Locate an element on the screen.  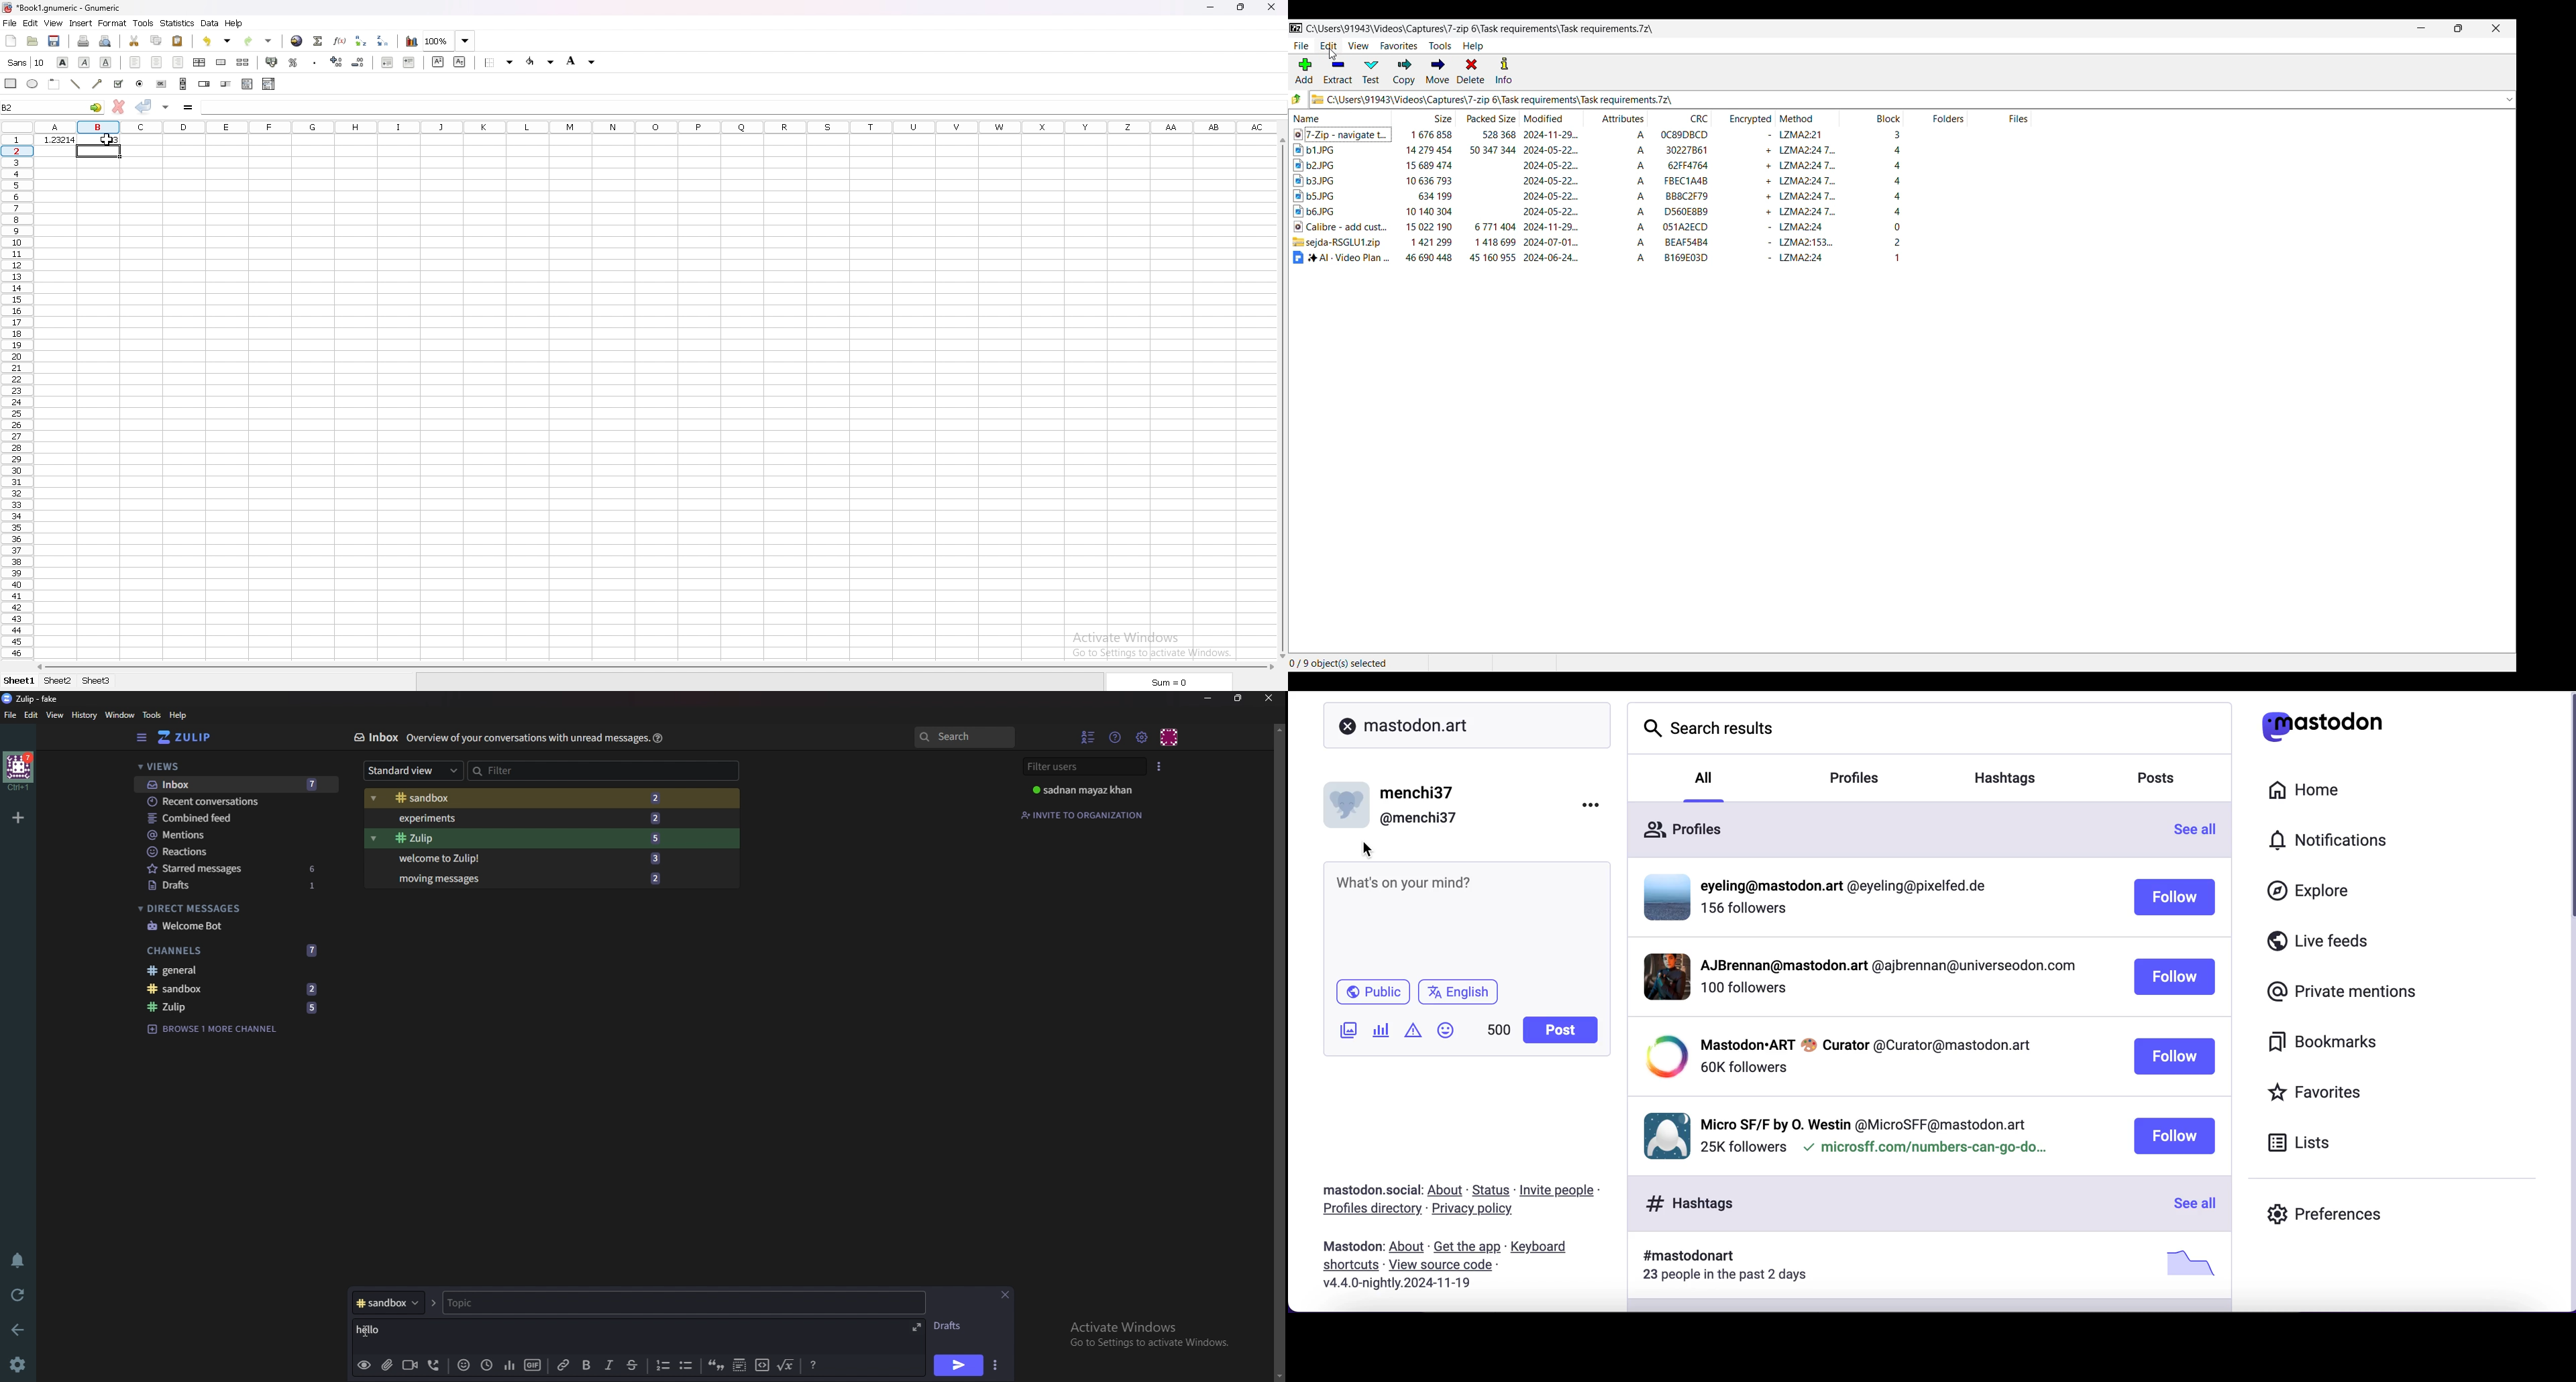
print preview is located at coordinates (105, 42).